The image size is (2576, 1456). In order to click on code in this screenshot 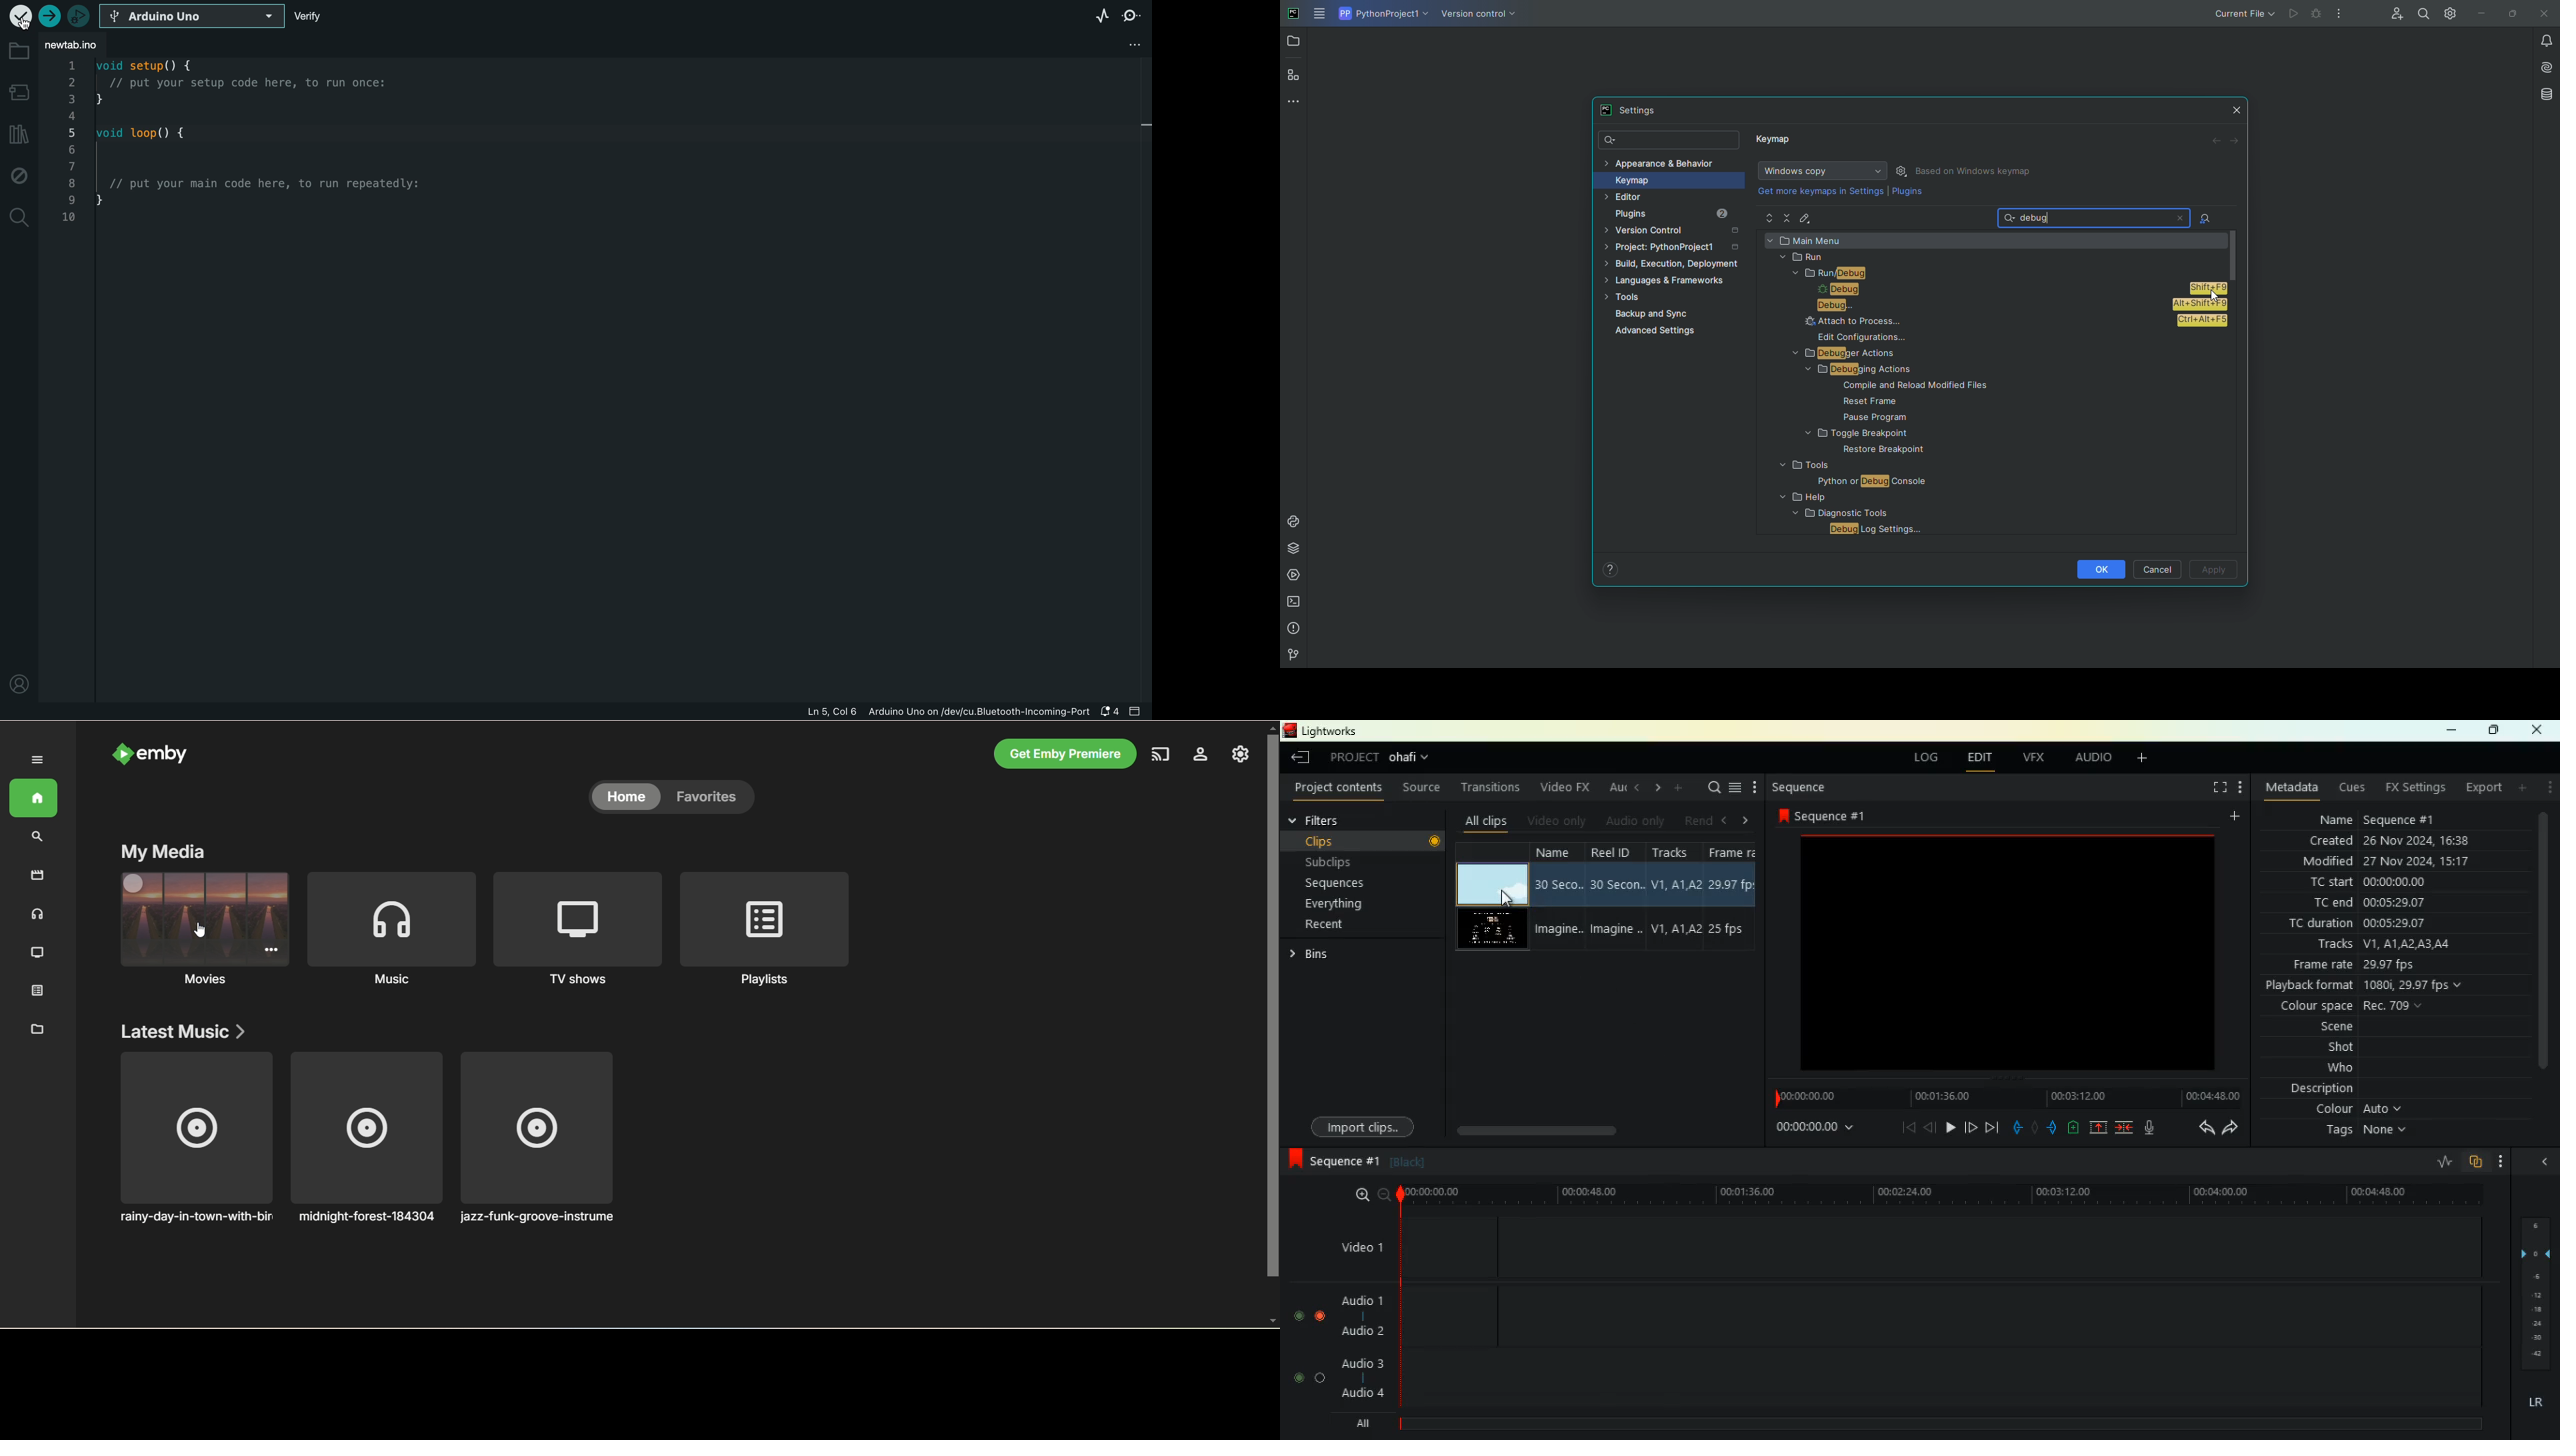, I will do `click(258, 167)`.